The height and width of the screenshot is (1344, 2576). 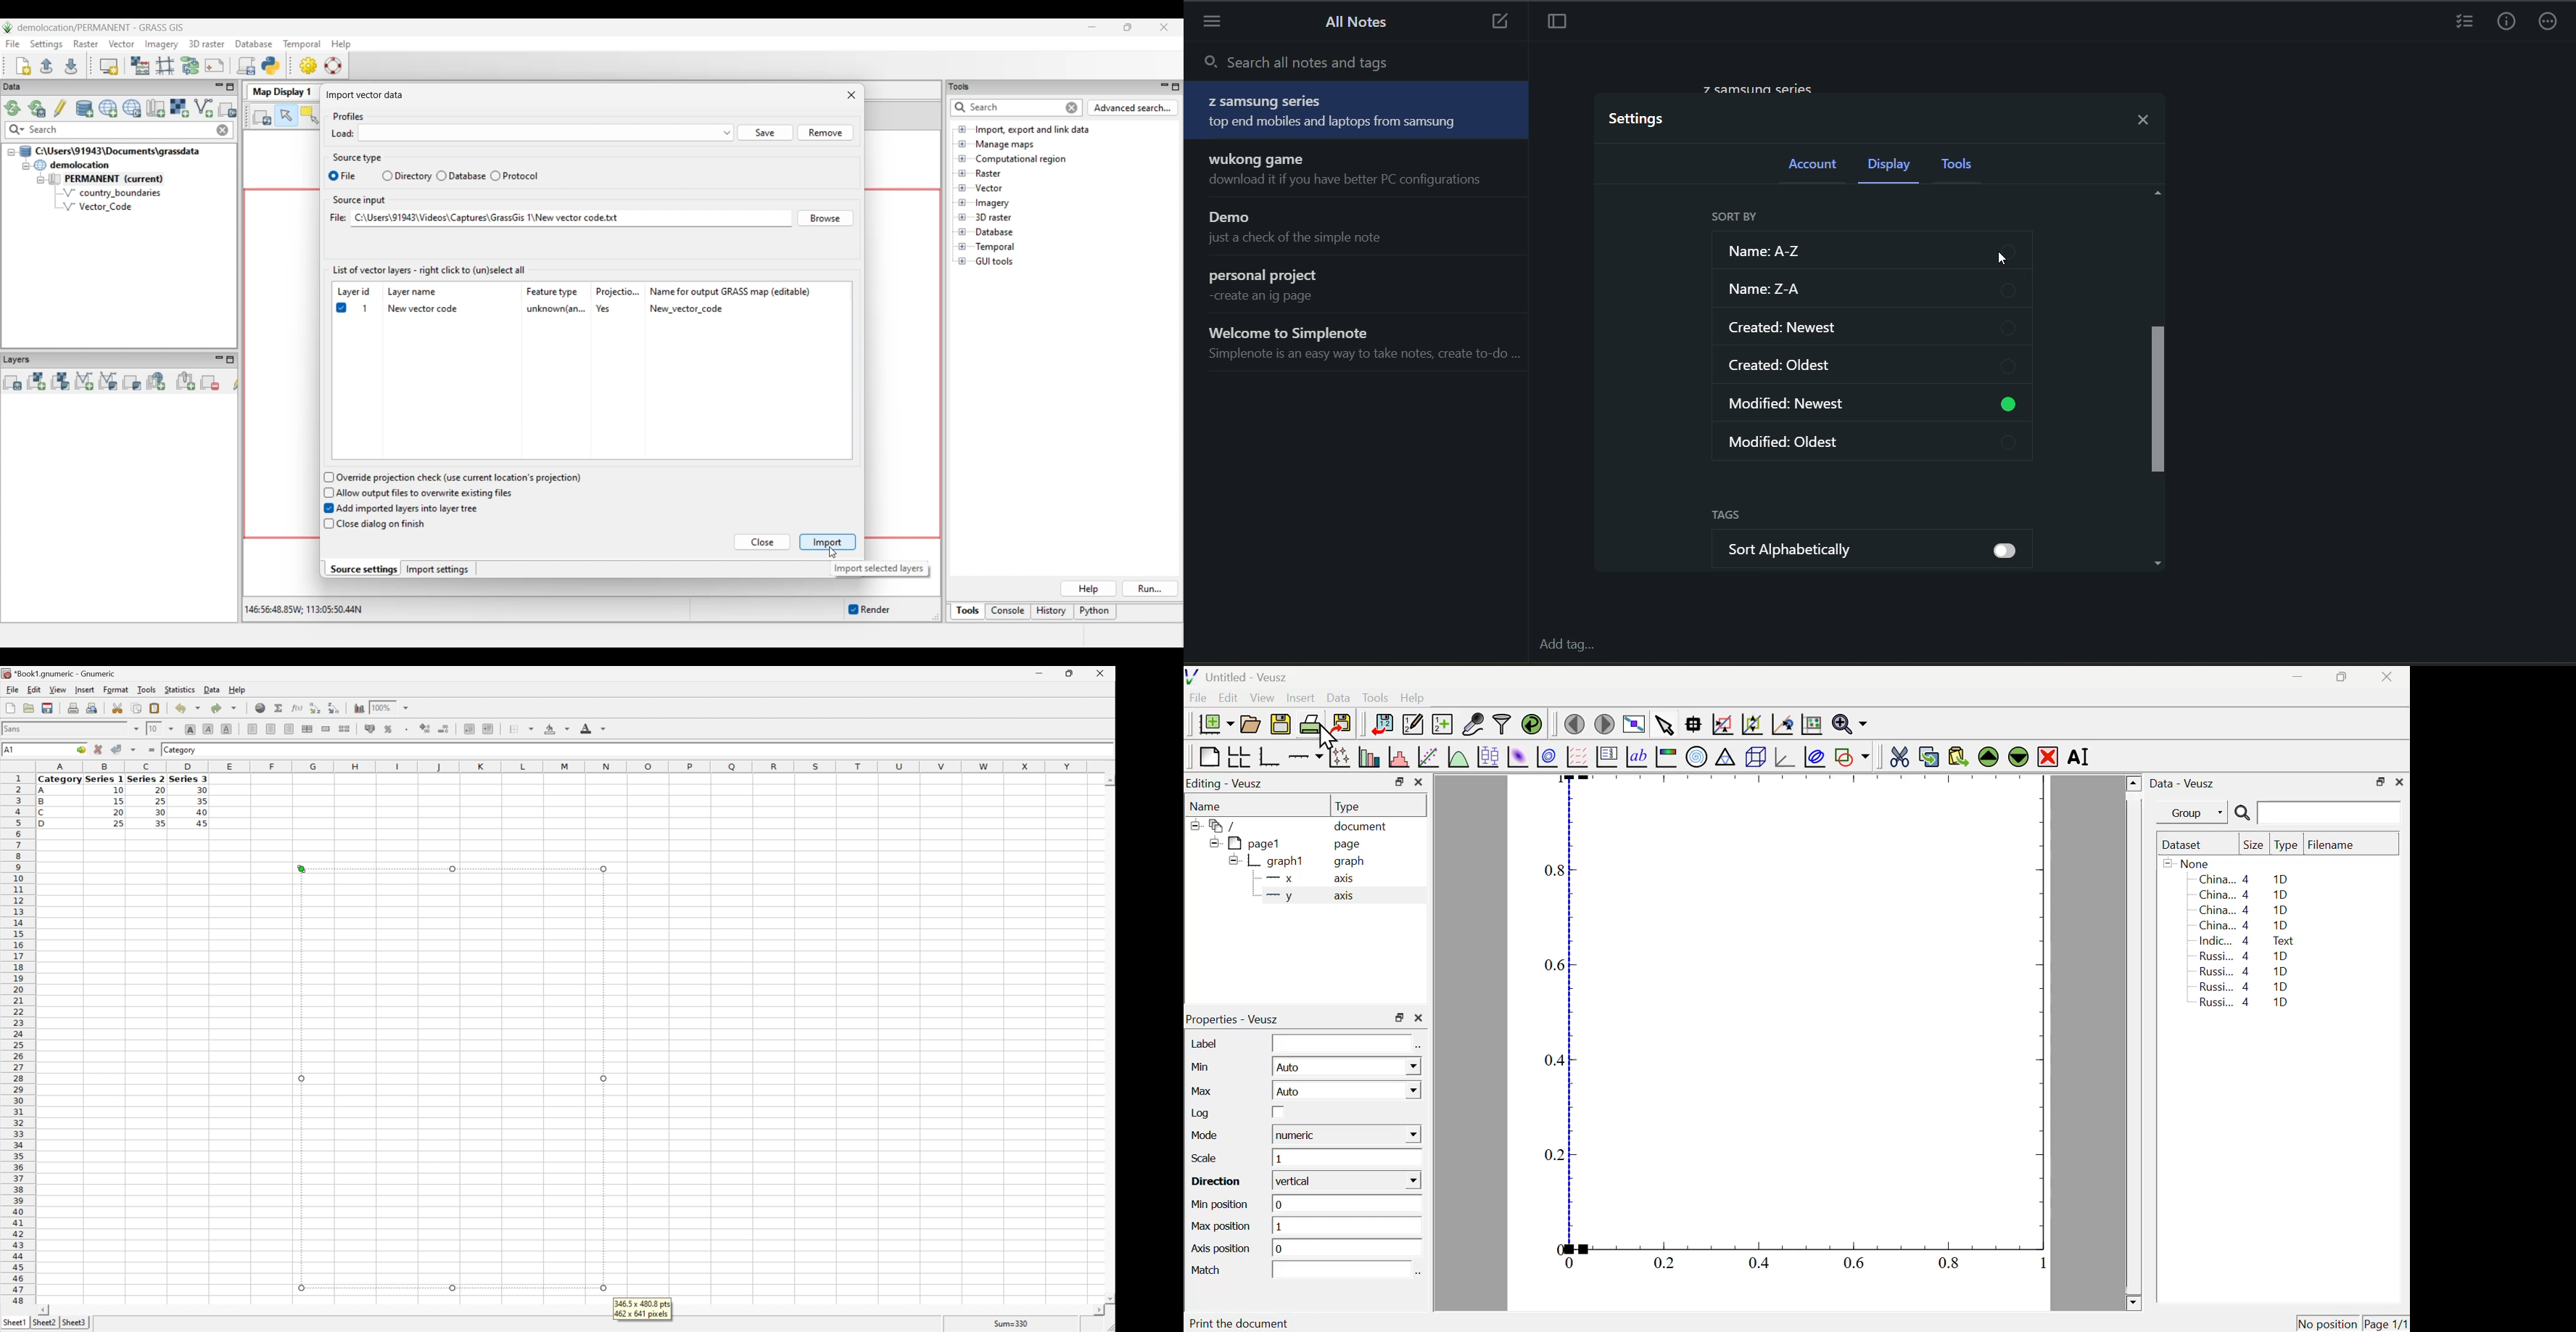 What do you see at coordinates (1876, 292) in the screenshot?
I see `name: Z-A` at bounding box center [1876, 292].